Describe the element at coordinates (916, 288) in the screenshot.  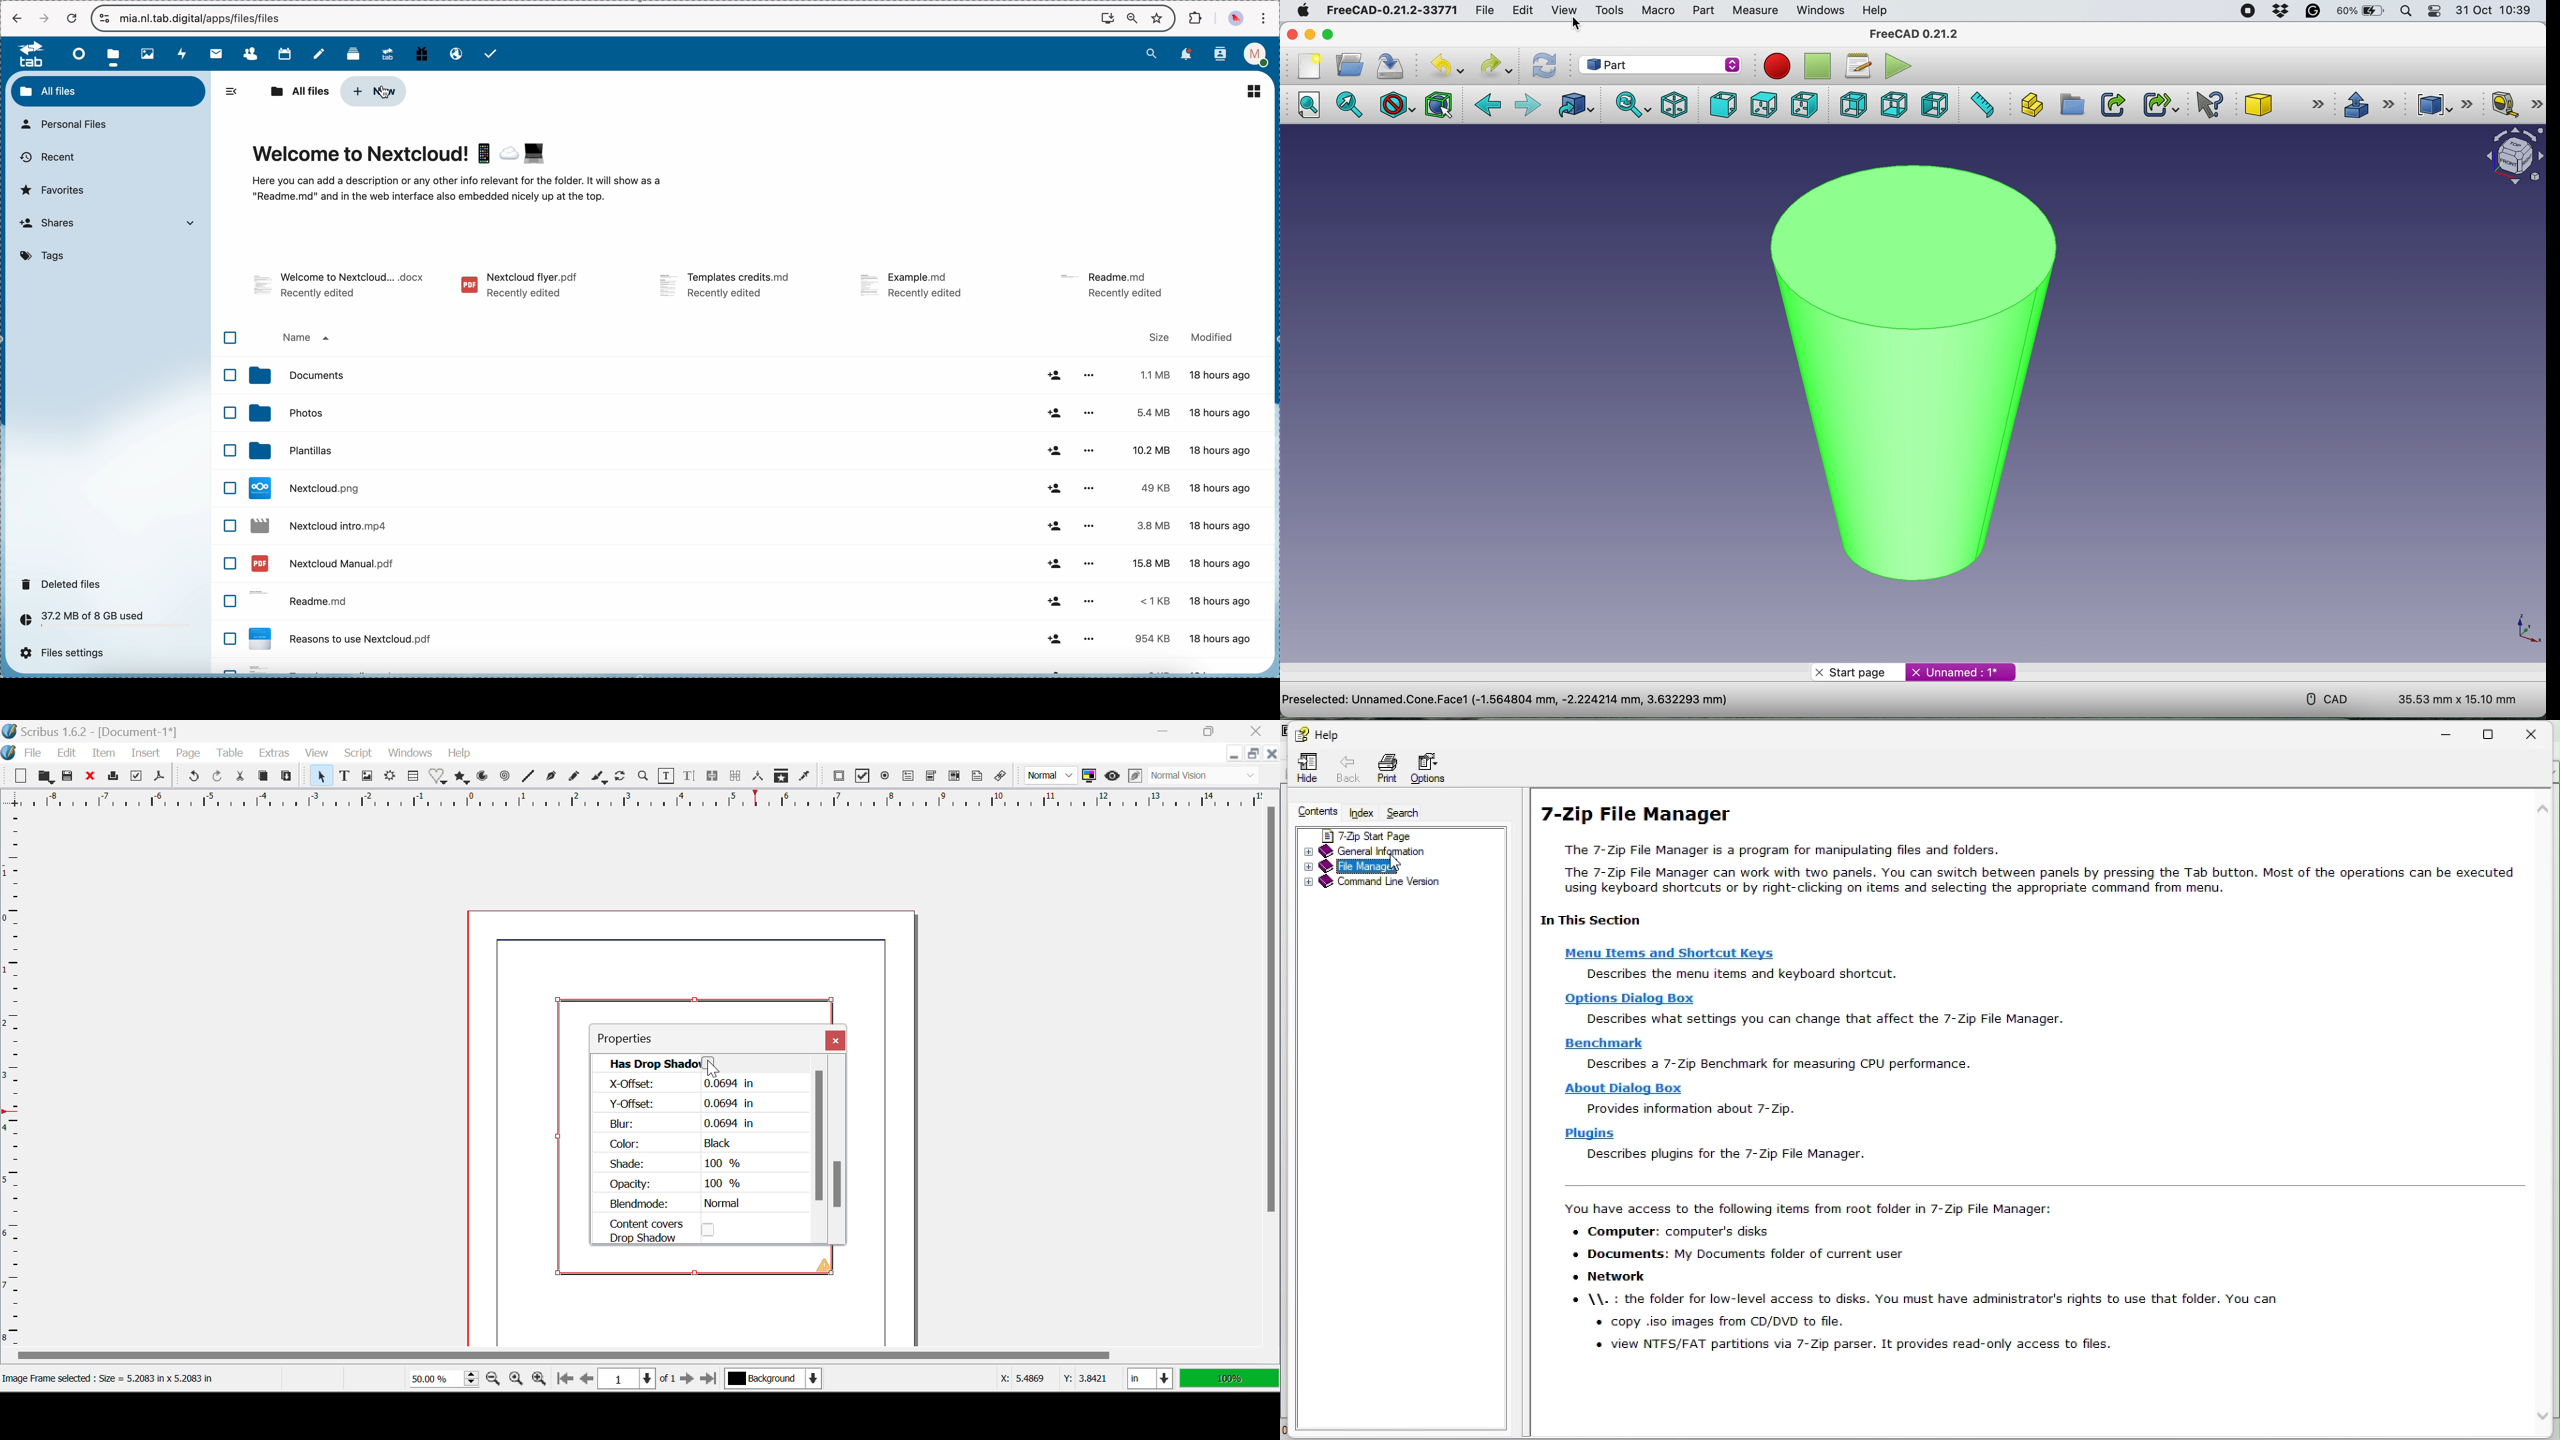
I see `file` at that location.